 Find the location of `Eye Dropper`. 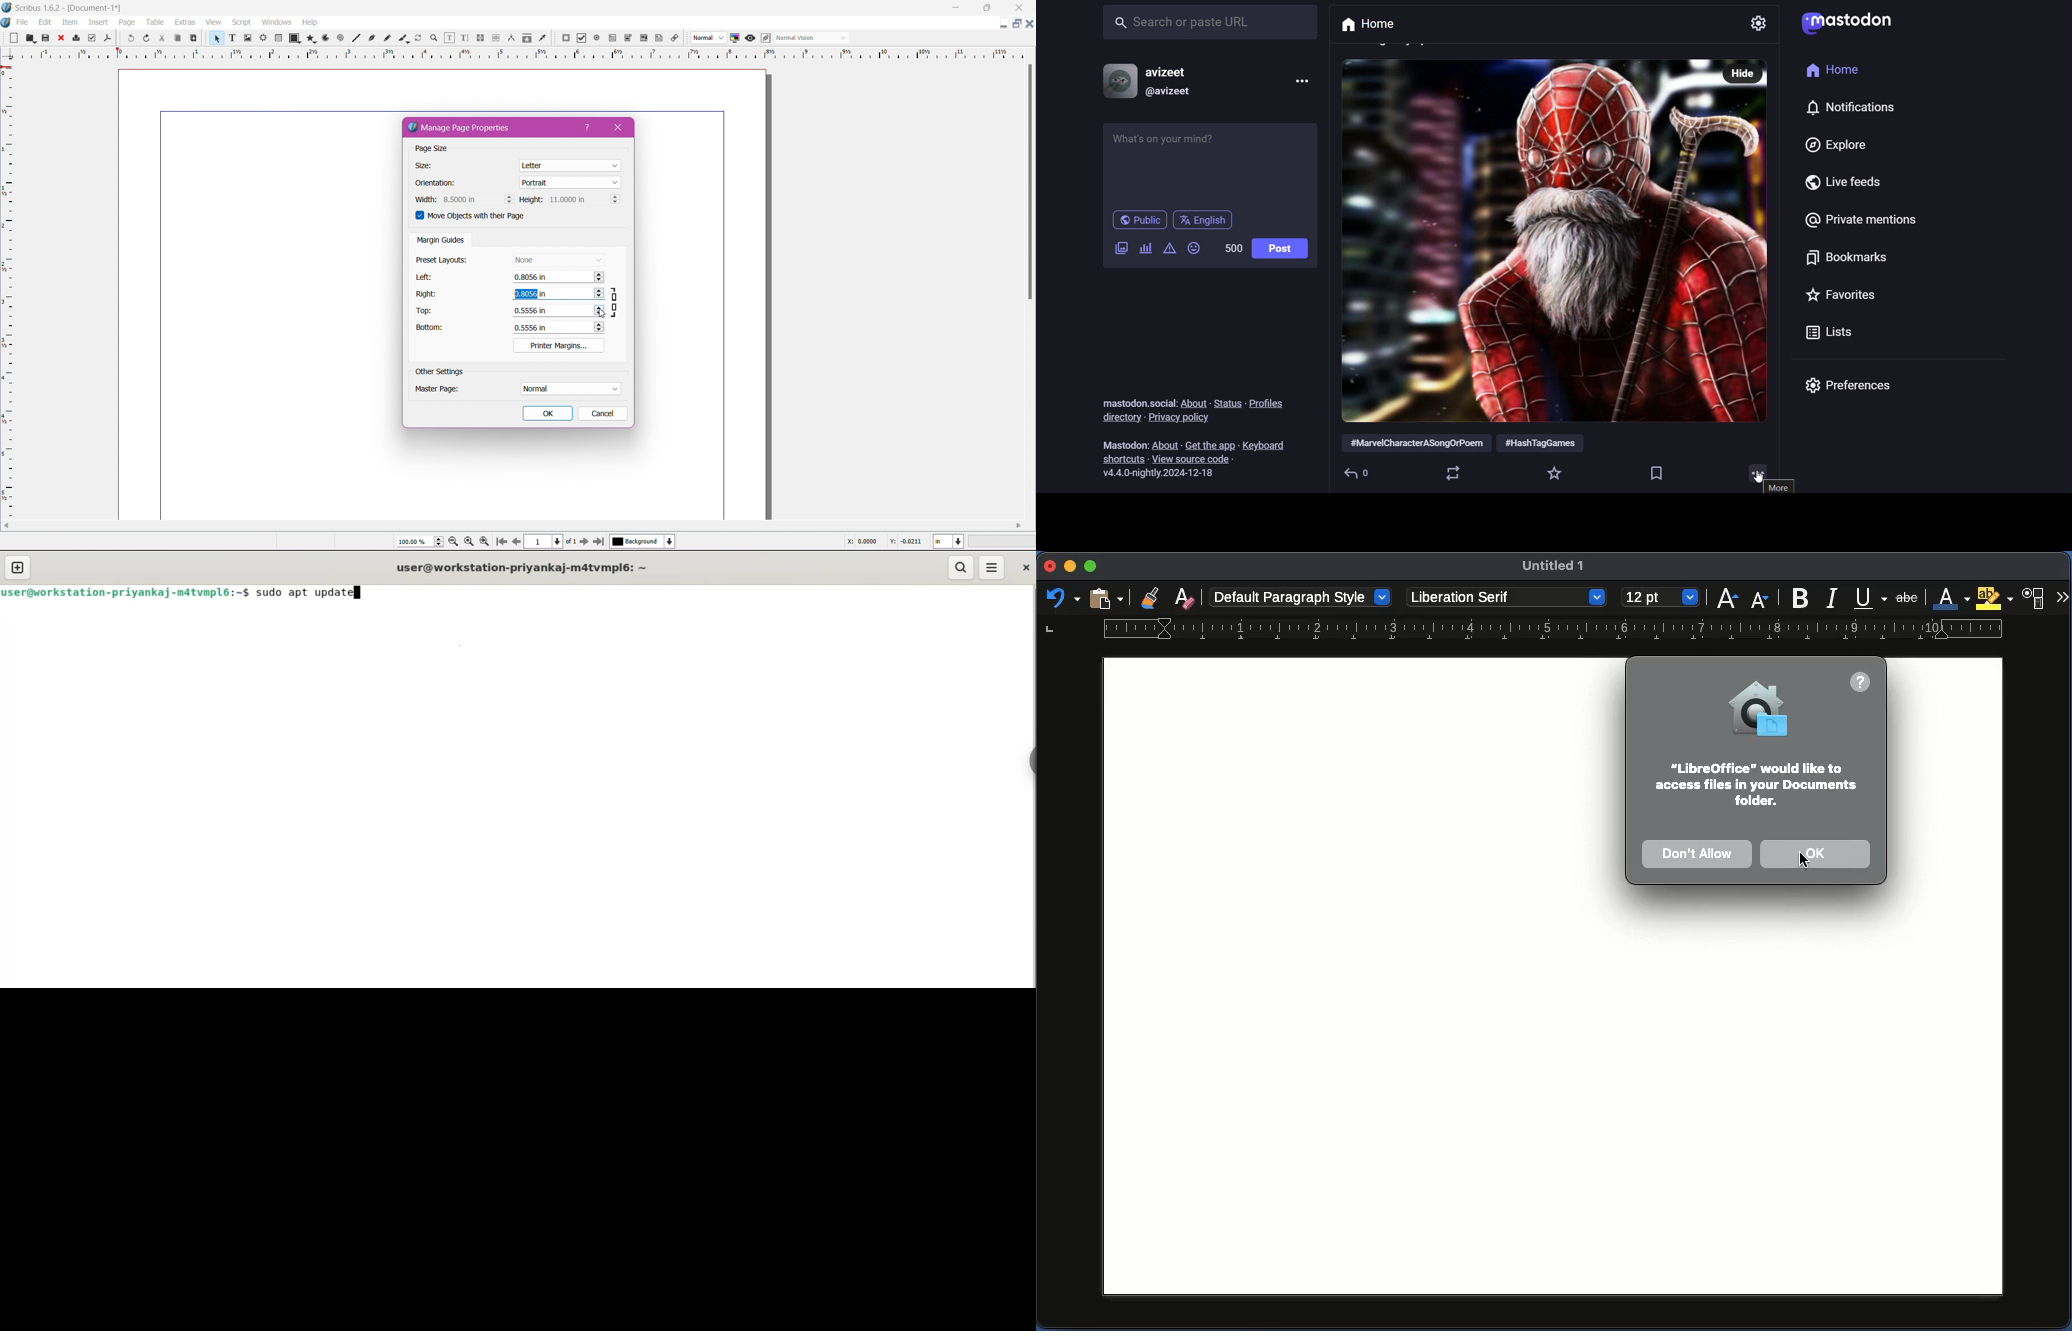

Eye Dropper is located at coordinates (542, 38).